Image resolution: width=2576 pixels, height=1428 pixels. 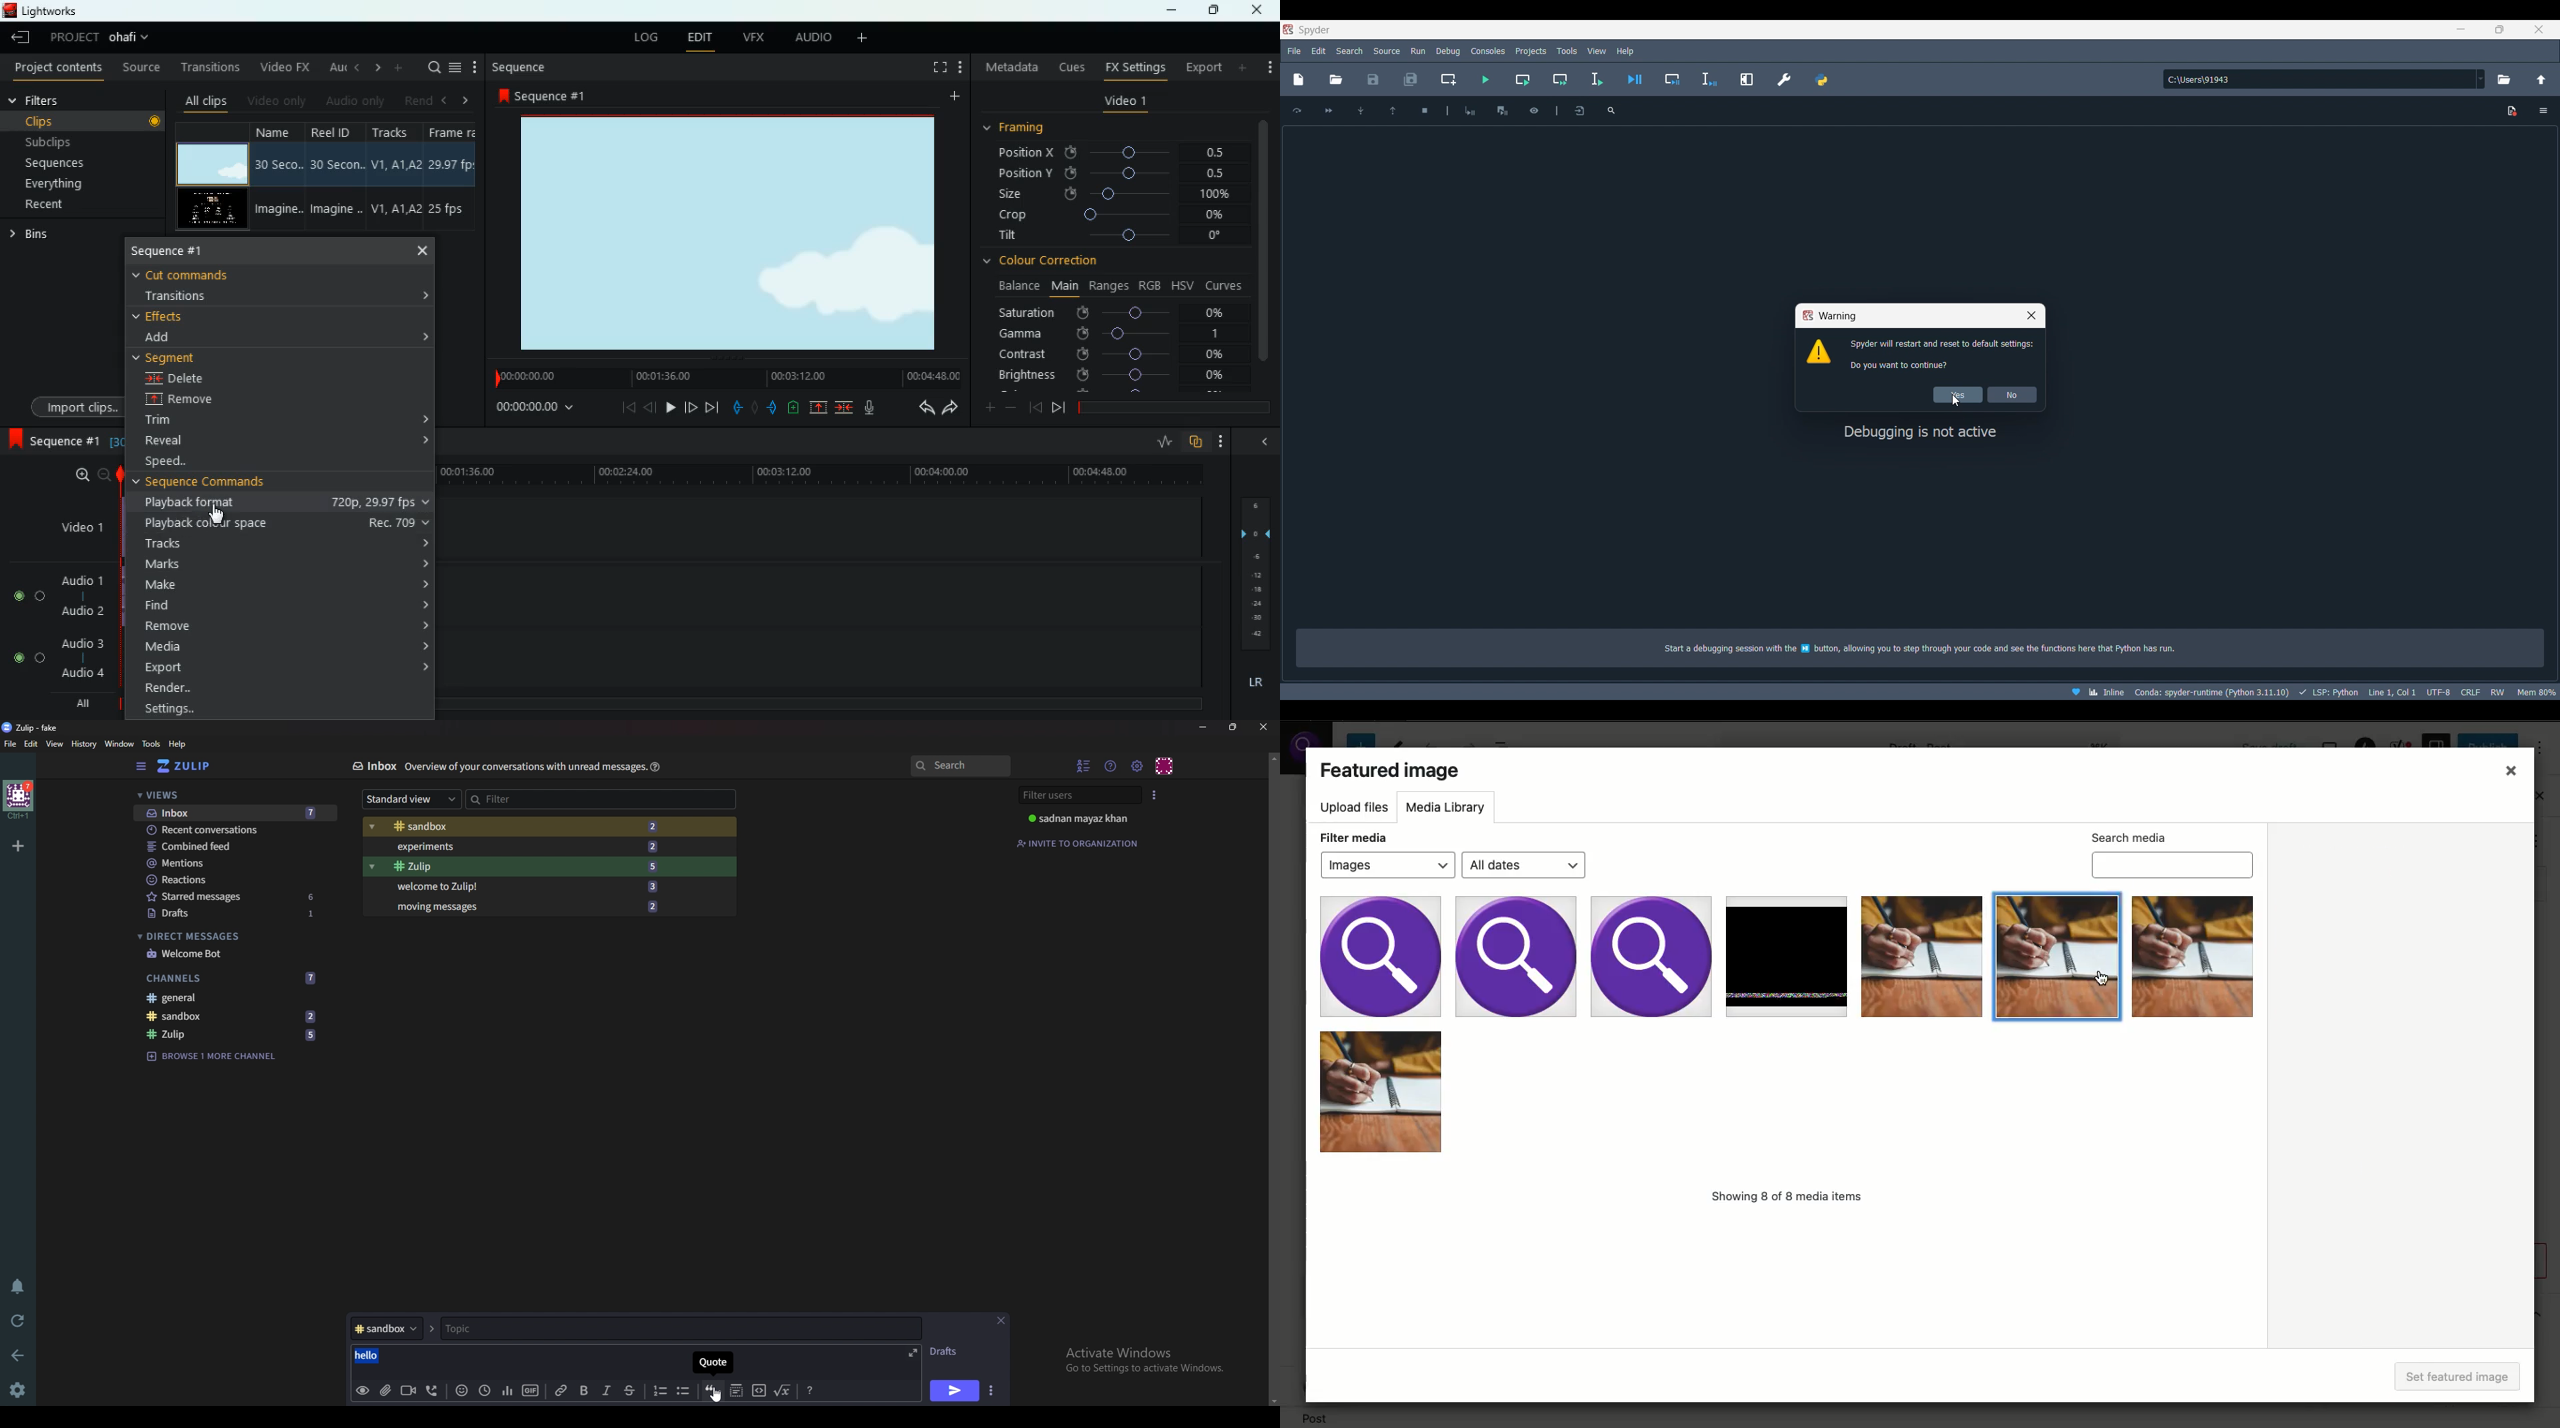 I want to click on Close, so click(x=2031, y=315).